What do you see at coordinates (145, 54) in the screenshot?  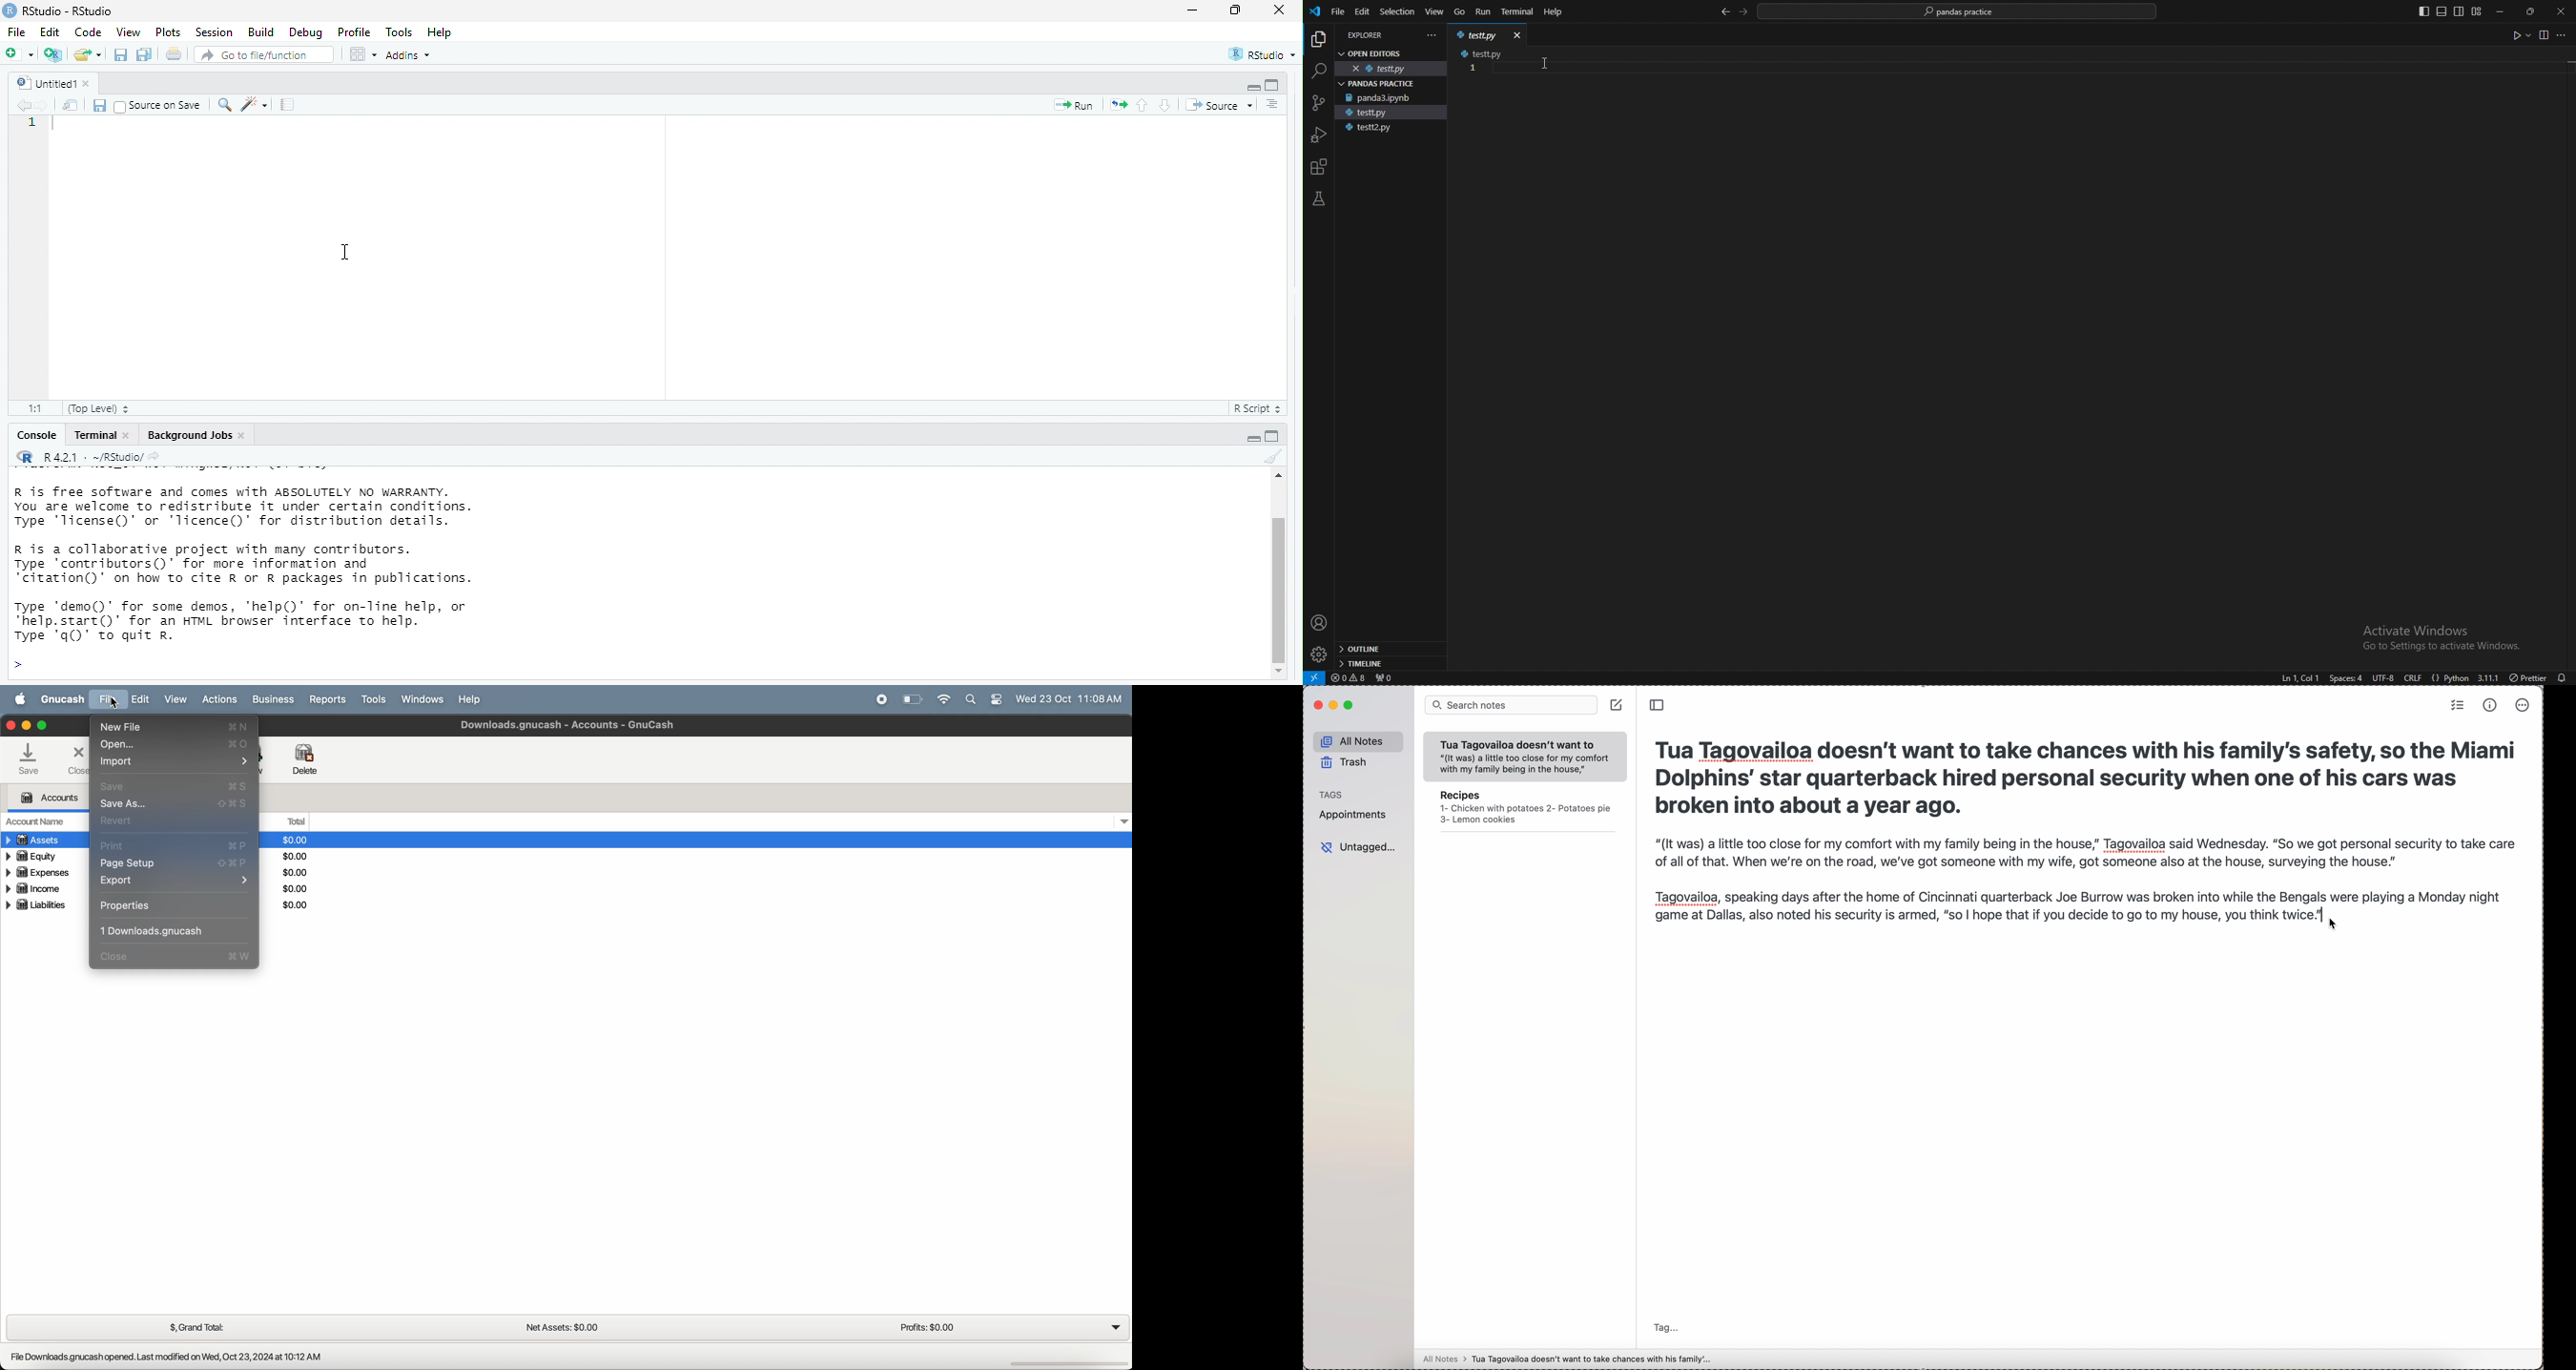 I see `save all documents` at bounding box center [145, 54].